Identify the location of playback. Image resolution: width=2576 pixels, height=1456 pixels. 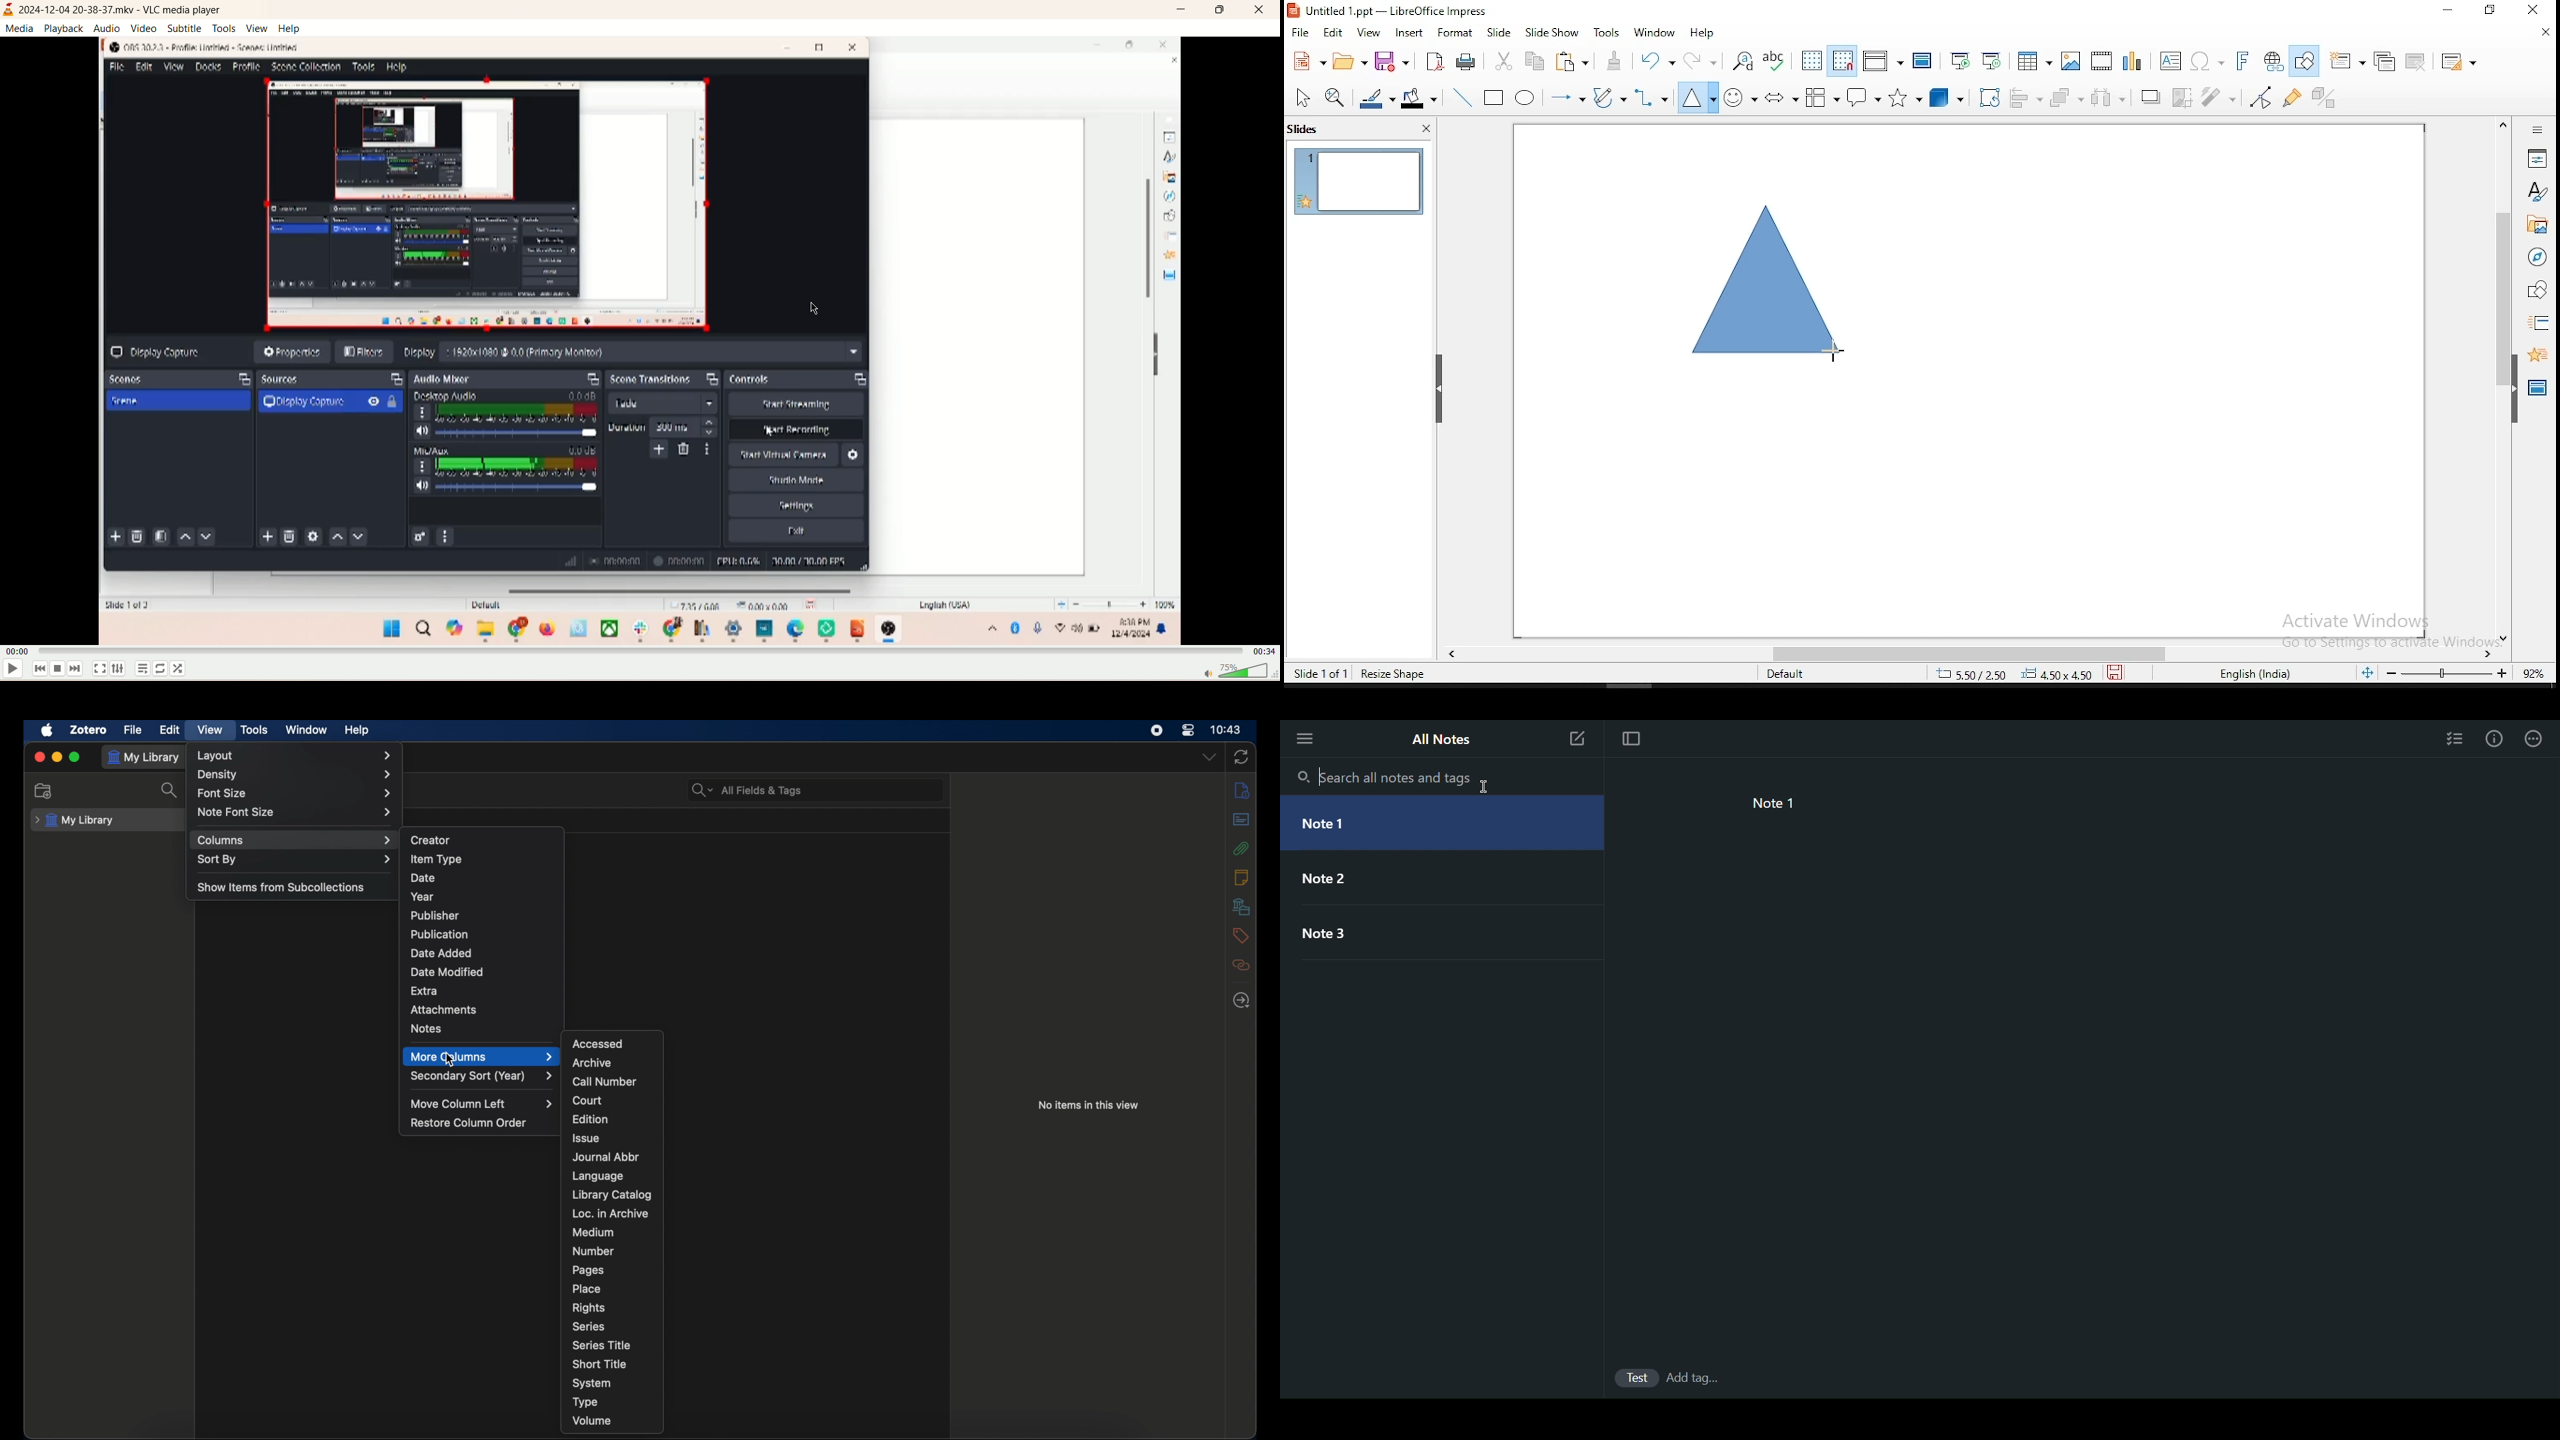
(64, 28).